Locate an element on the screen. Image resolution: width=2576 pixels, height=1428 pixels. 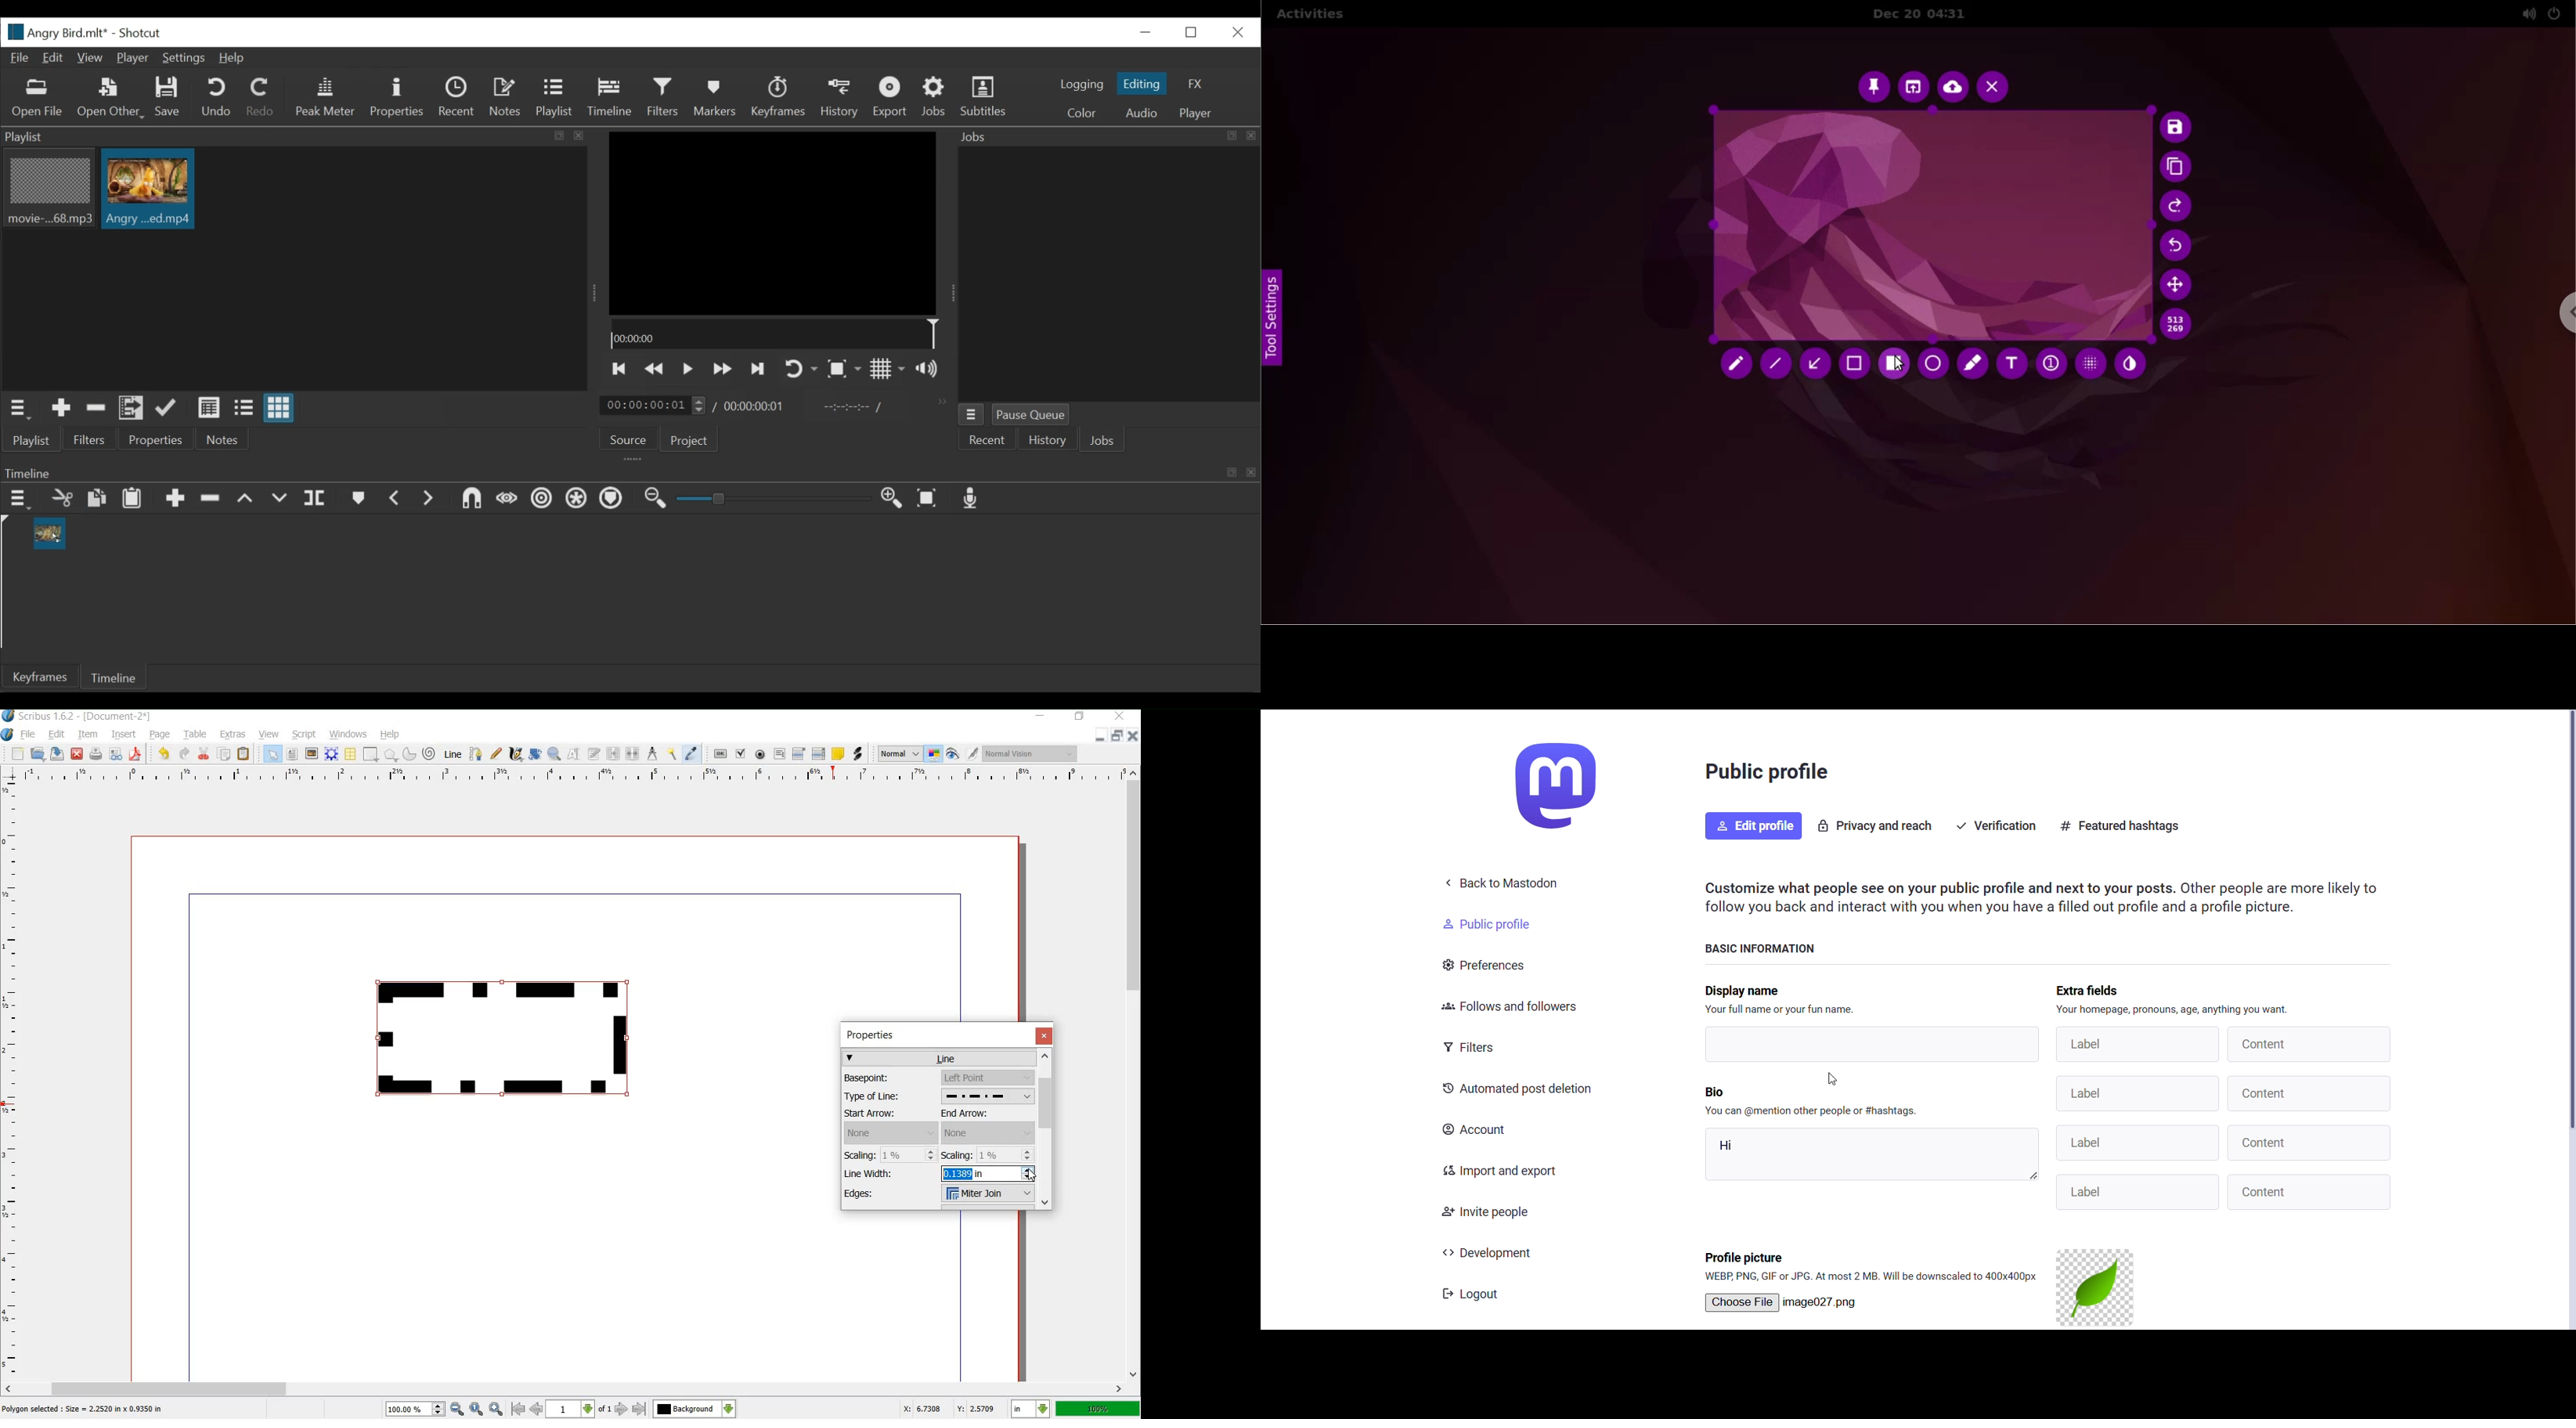
SELECT THE IMAGE PREVIEW QUALITY is located at coordinates (897, 754).